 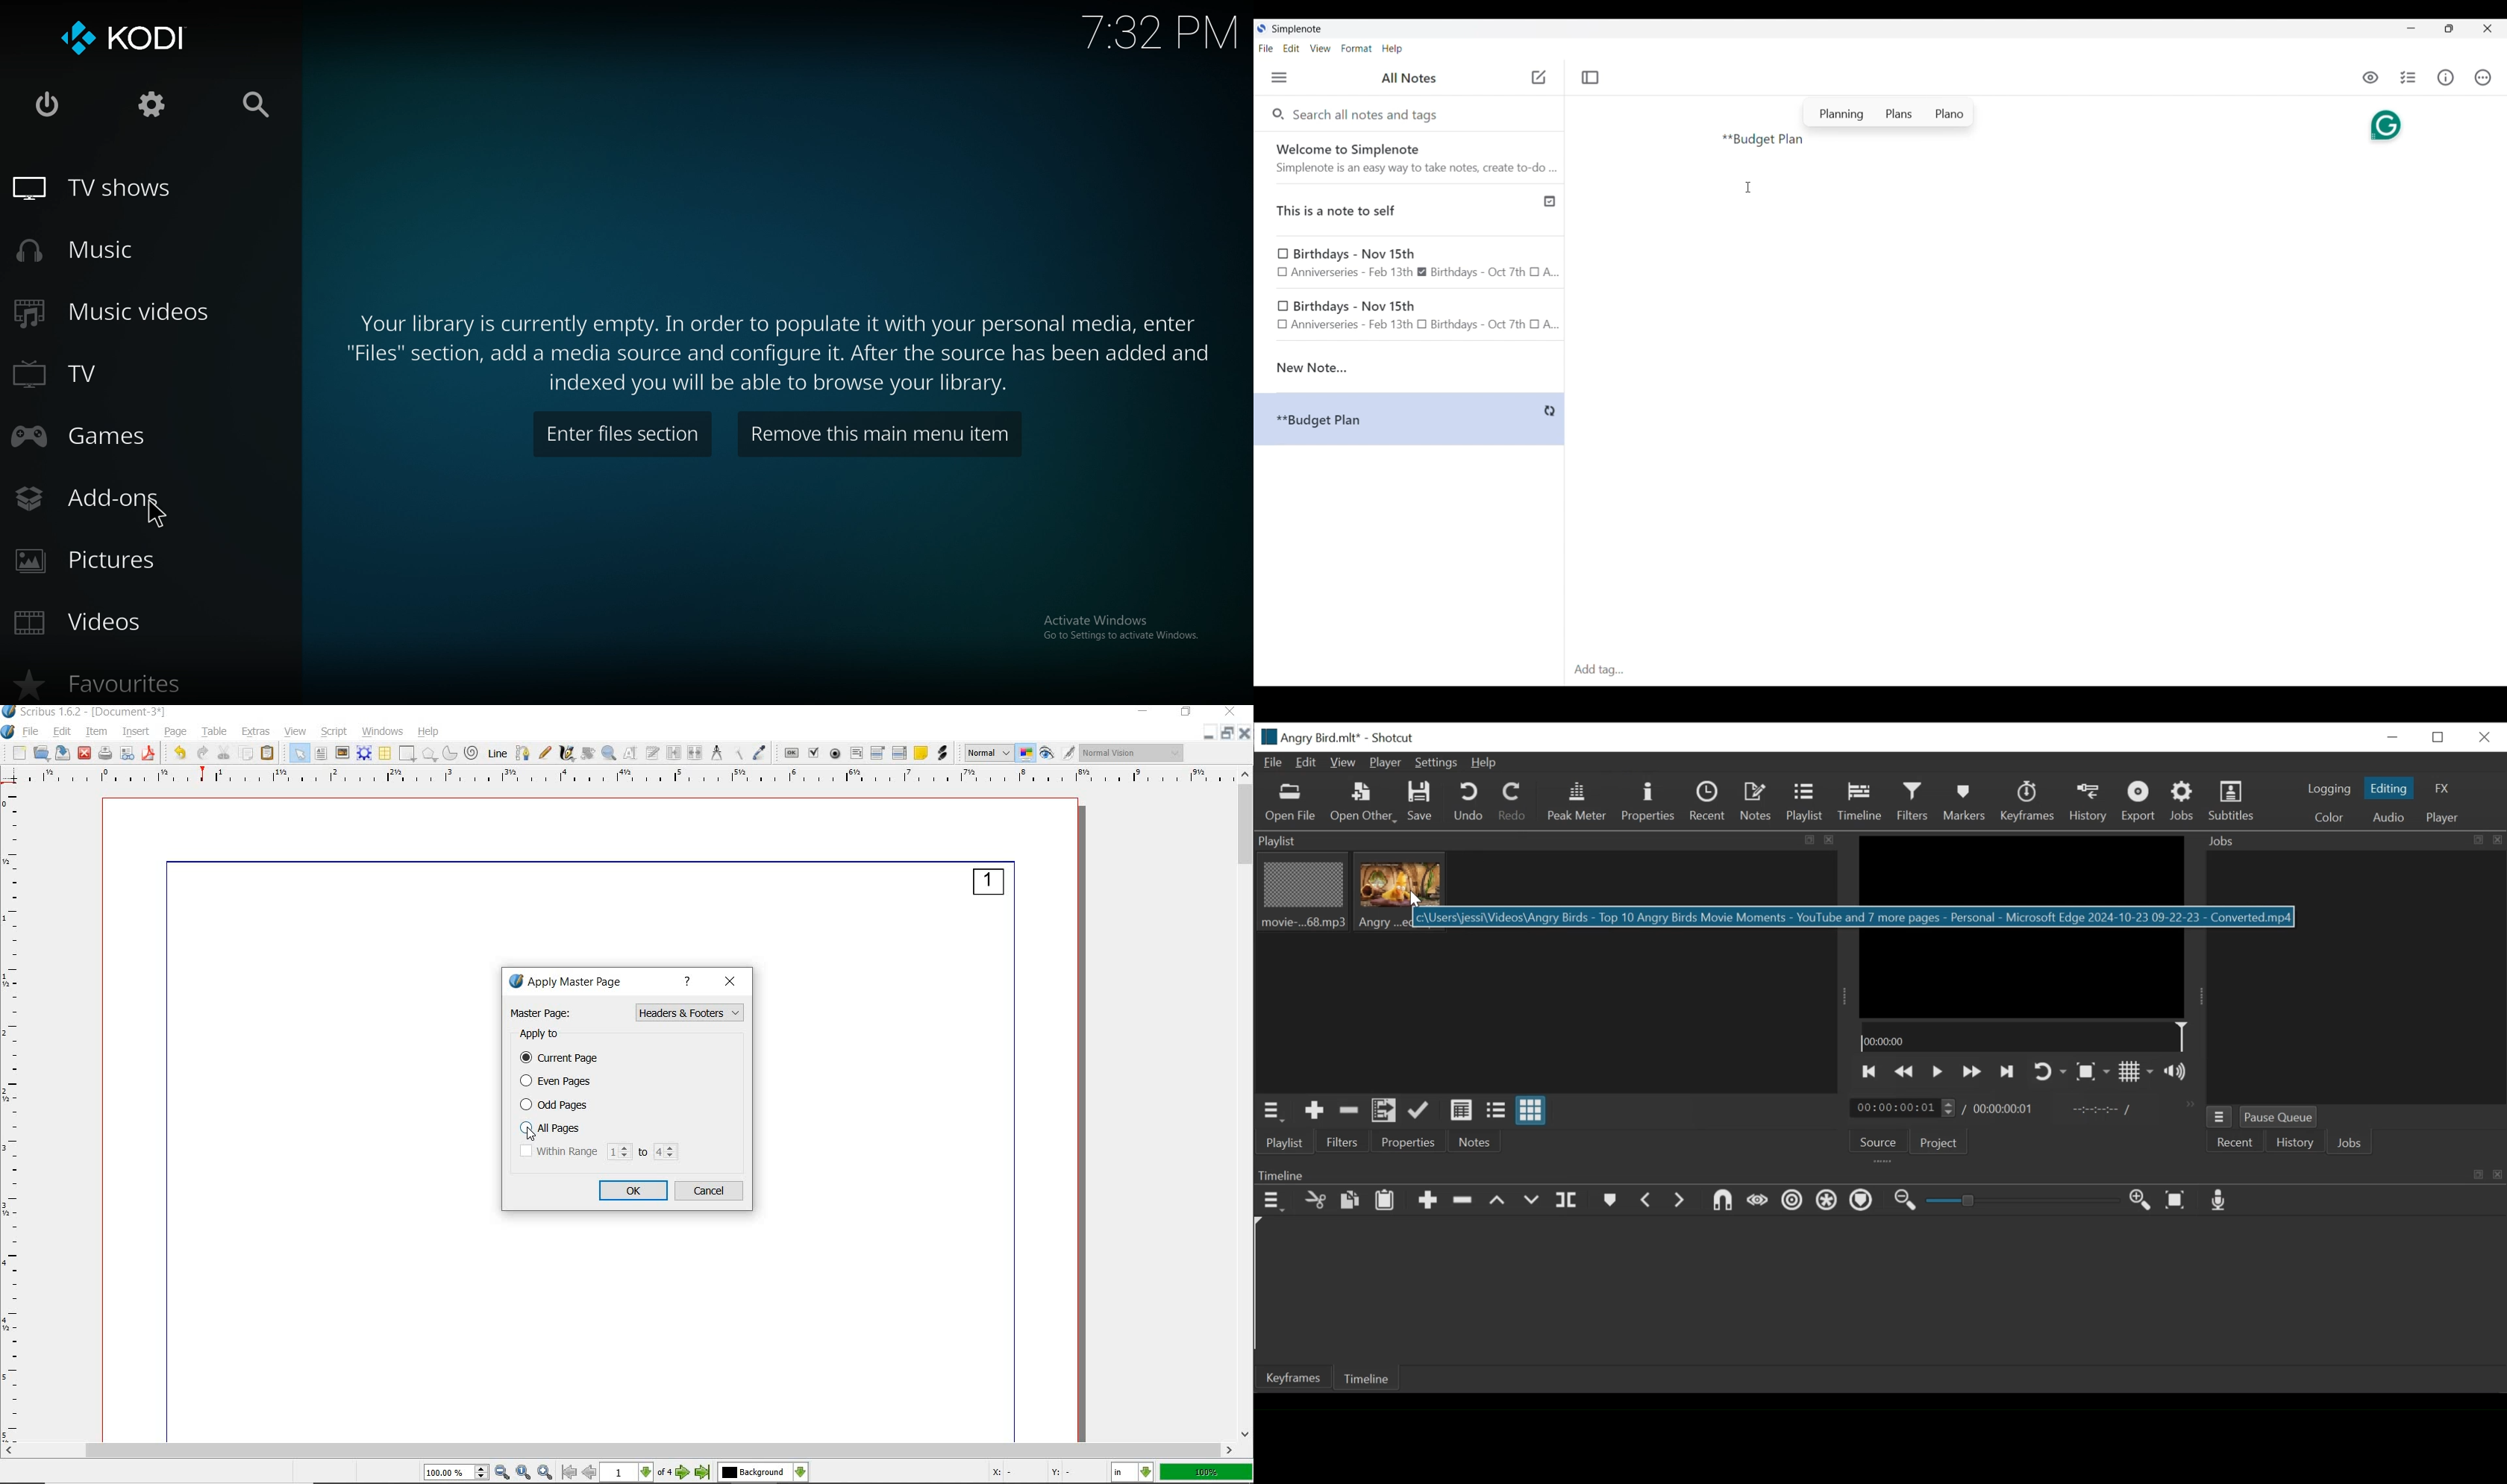 What do you see at coordinates (695, 753) in the screenshot?
I see `unlink text frames` at bounding box center [695, 753].